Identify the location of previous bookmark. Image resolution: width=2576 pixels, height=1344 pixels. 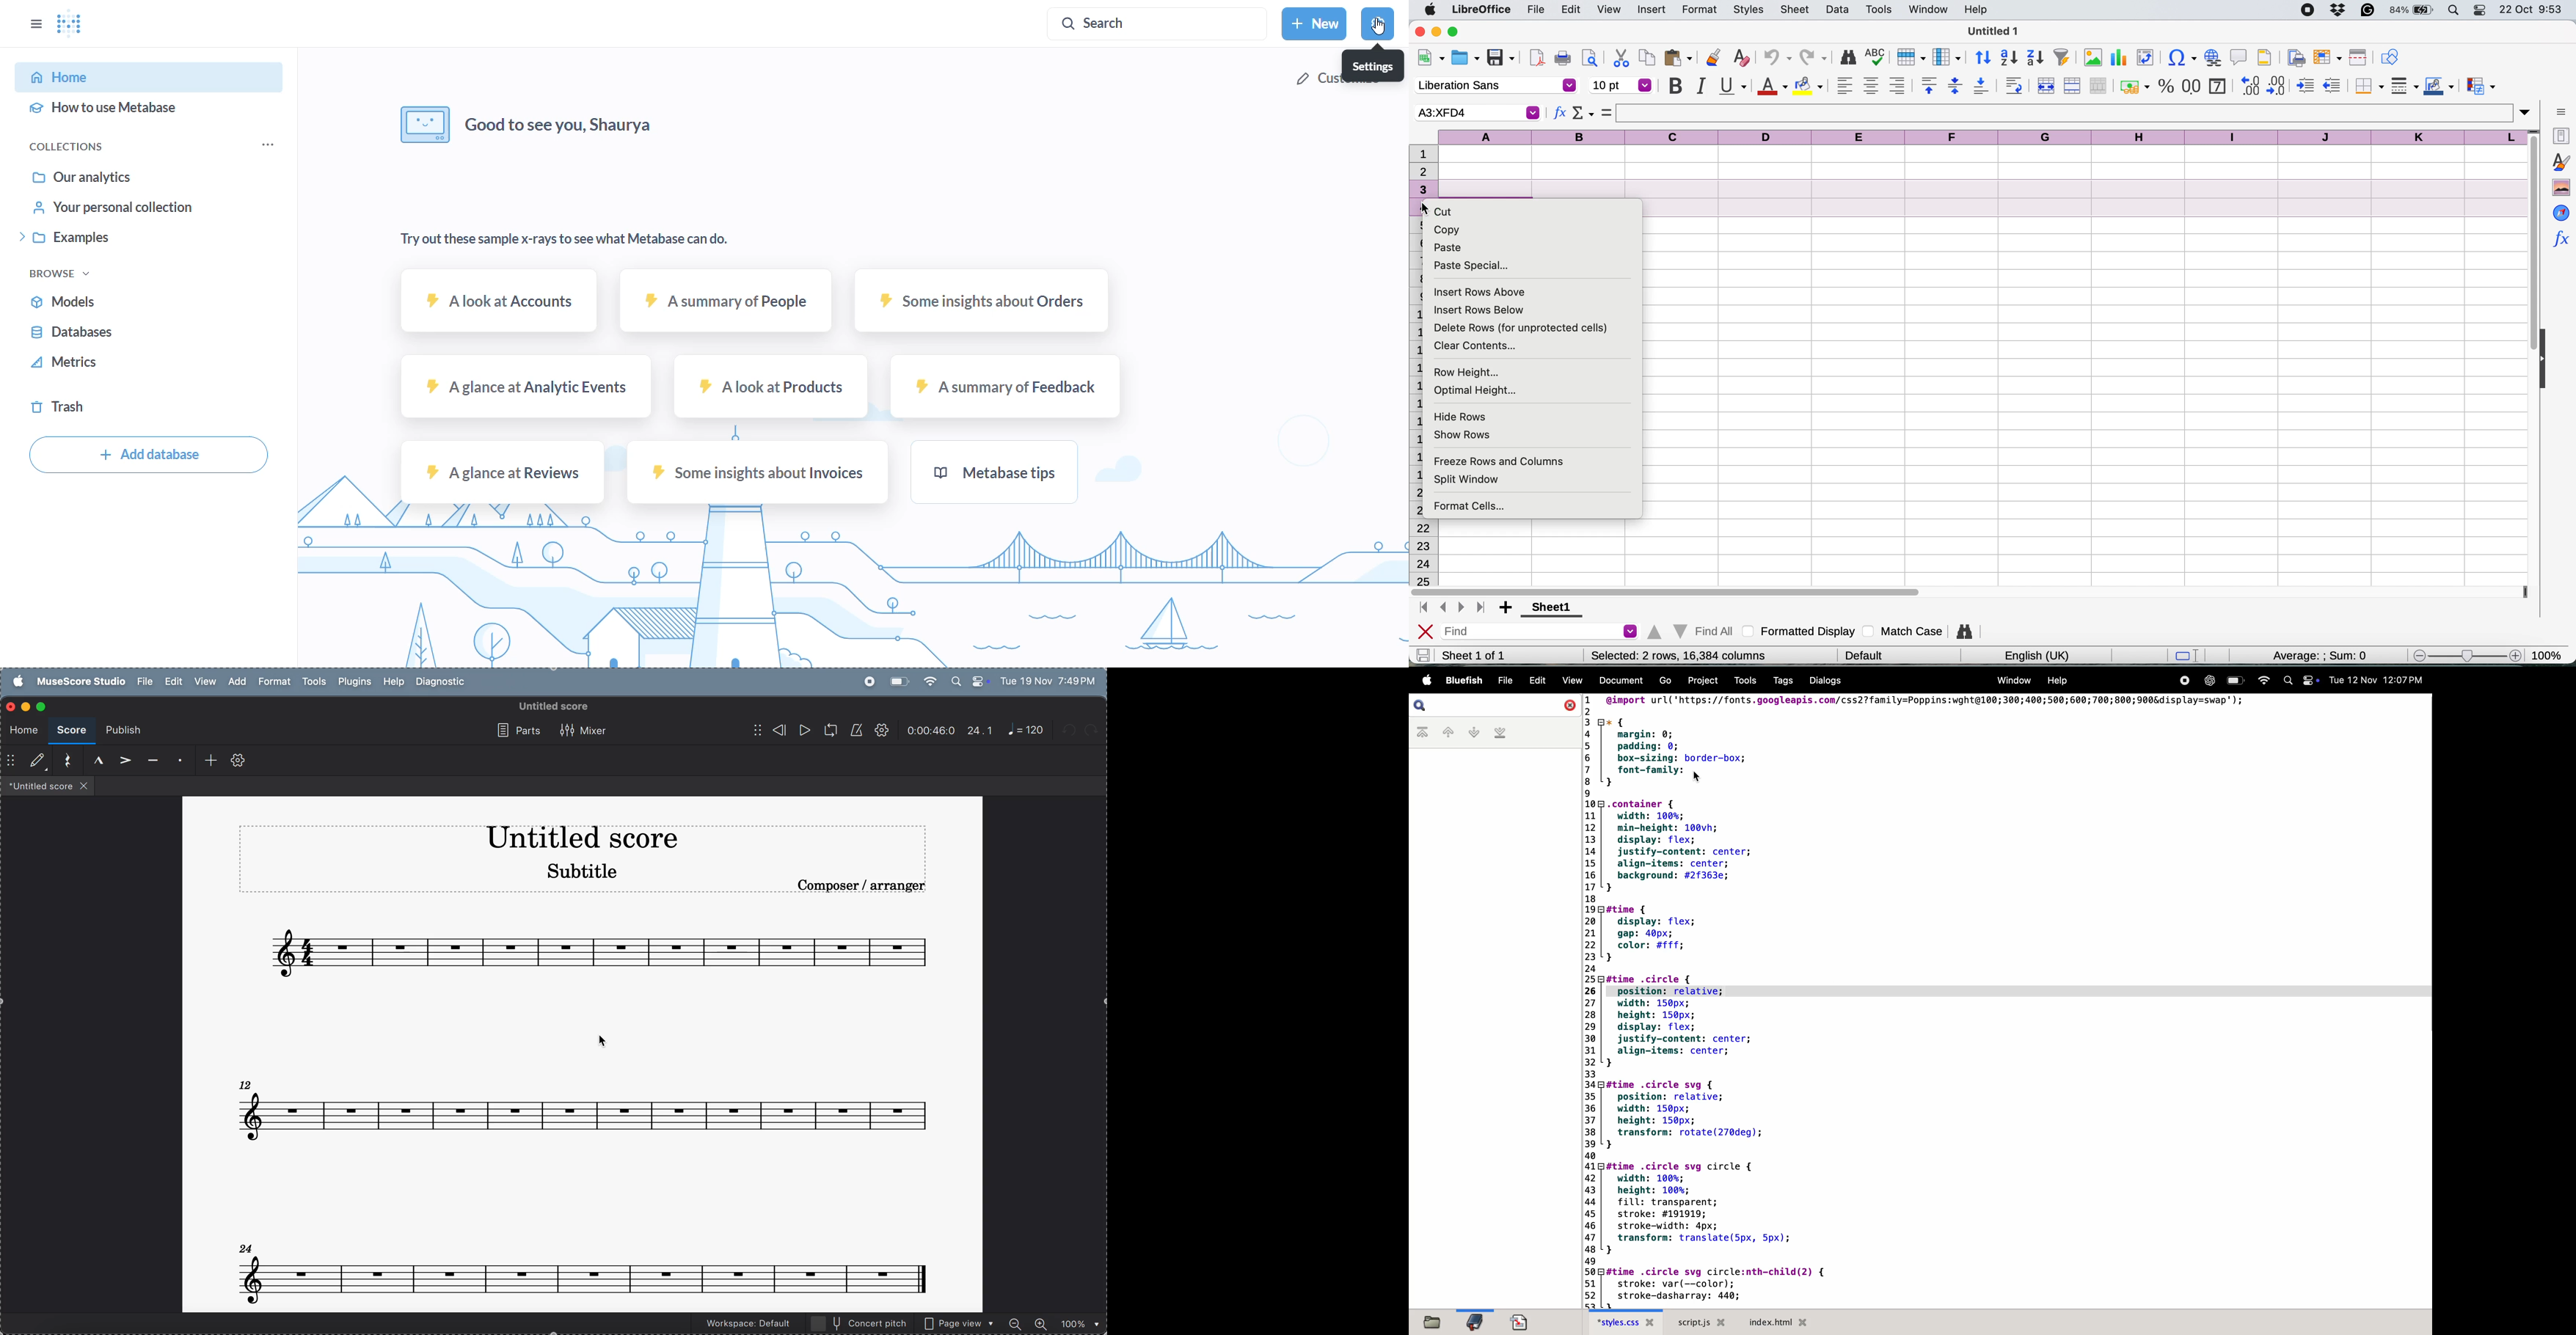
(1443, 732).